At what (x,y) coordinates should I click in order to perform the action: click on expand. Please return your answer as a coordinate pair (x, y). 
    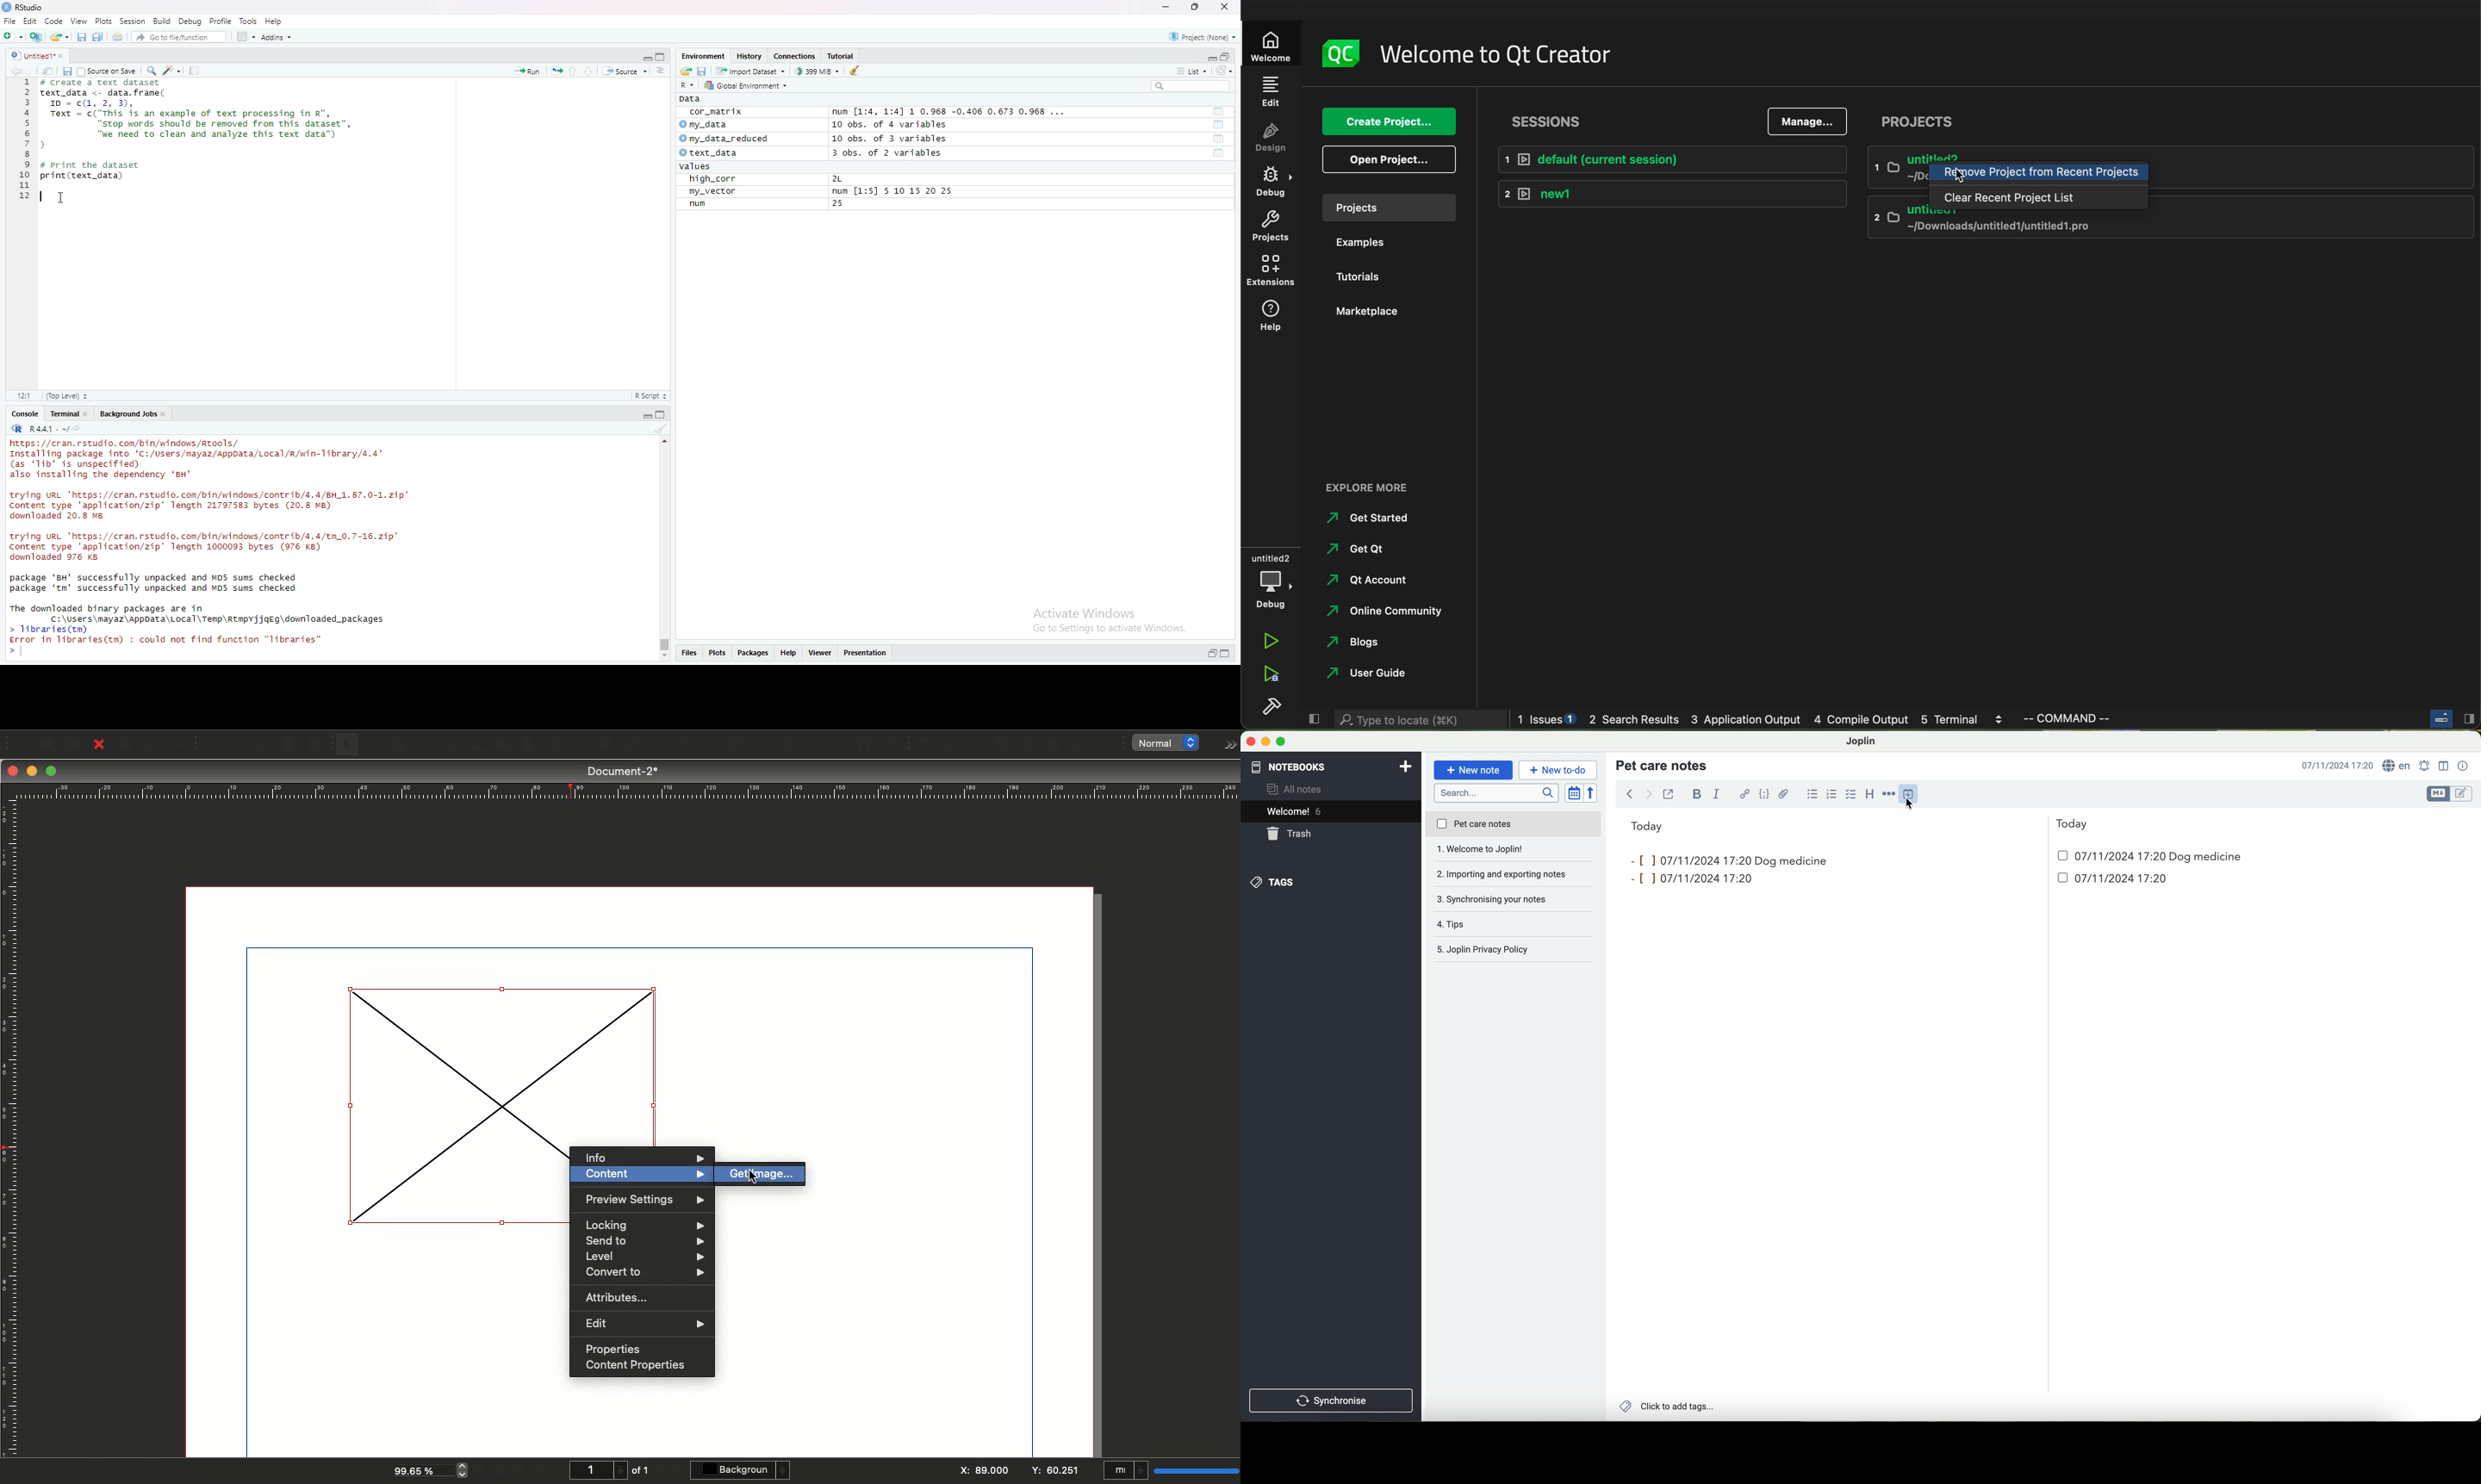
    Looking at the image, I should click on (1210, 56).